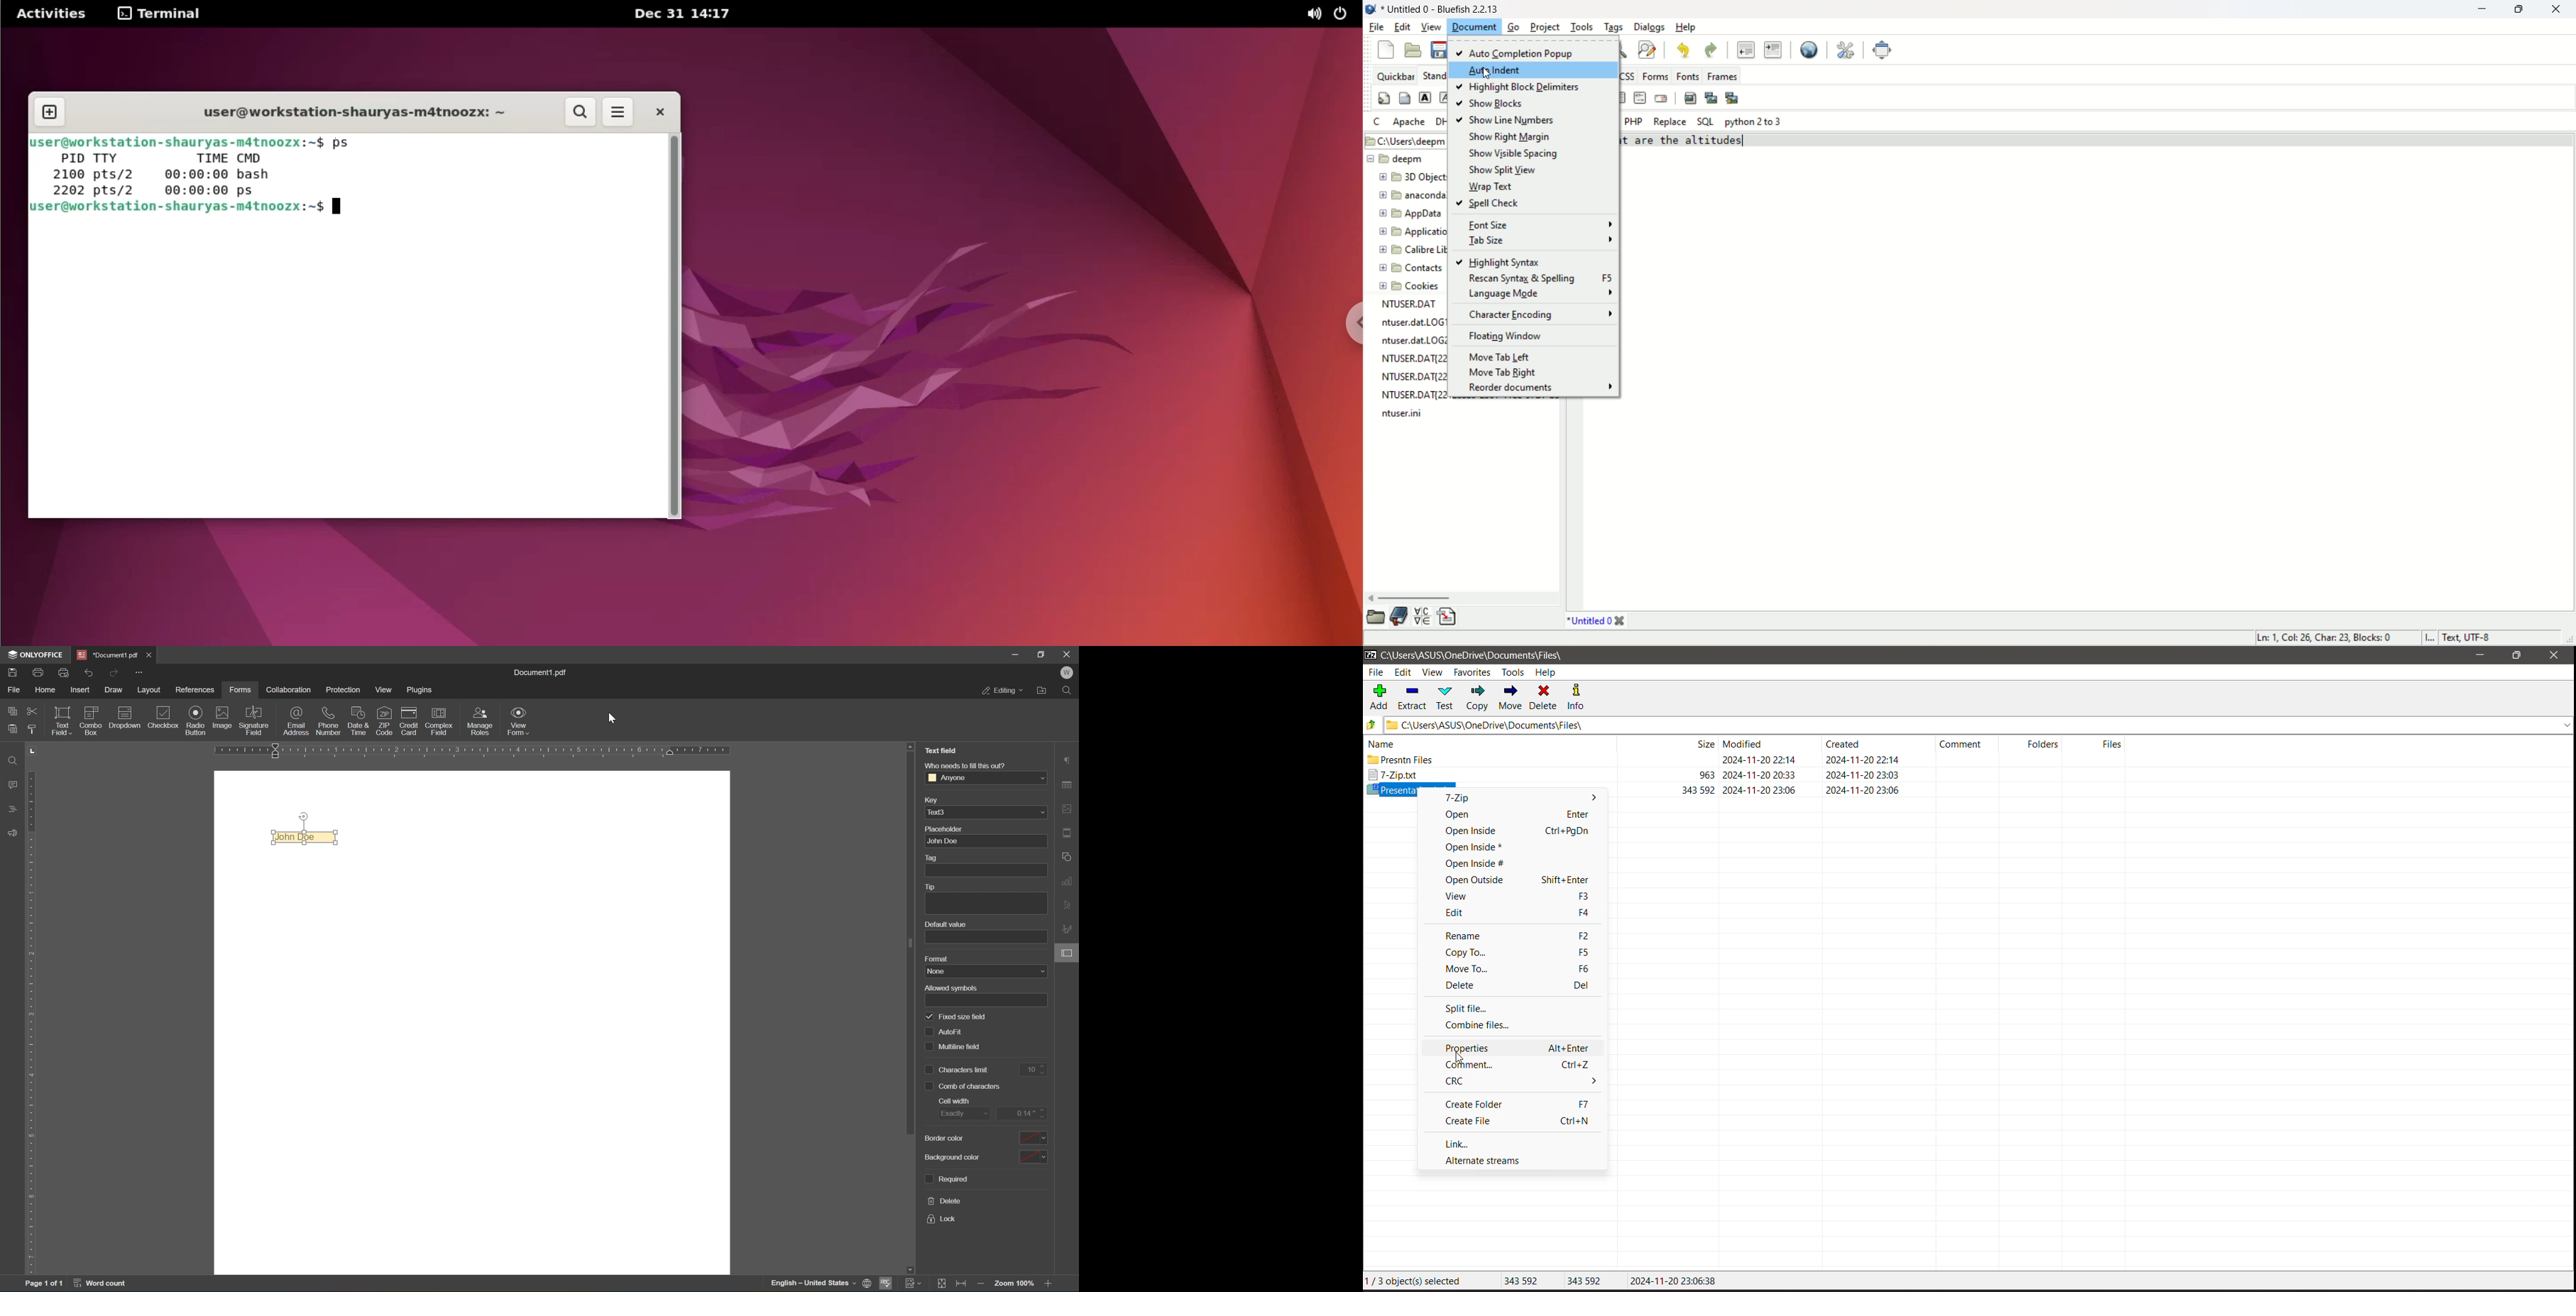 This screenshot has height=1316, width=2576. What do you see at coordinates (1408, 268) in the screenshot?
I see `contacts` at bounding box center [1408, 268].